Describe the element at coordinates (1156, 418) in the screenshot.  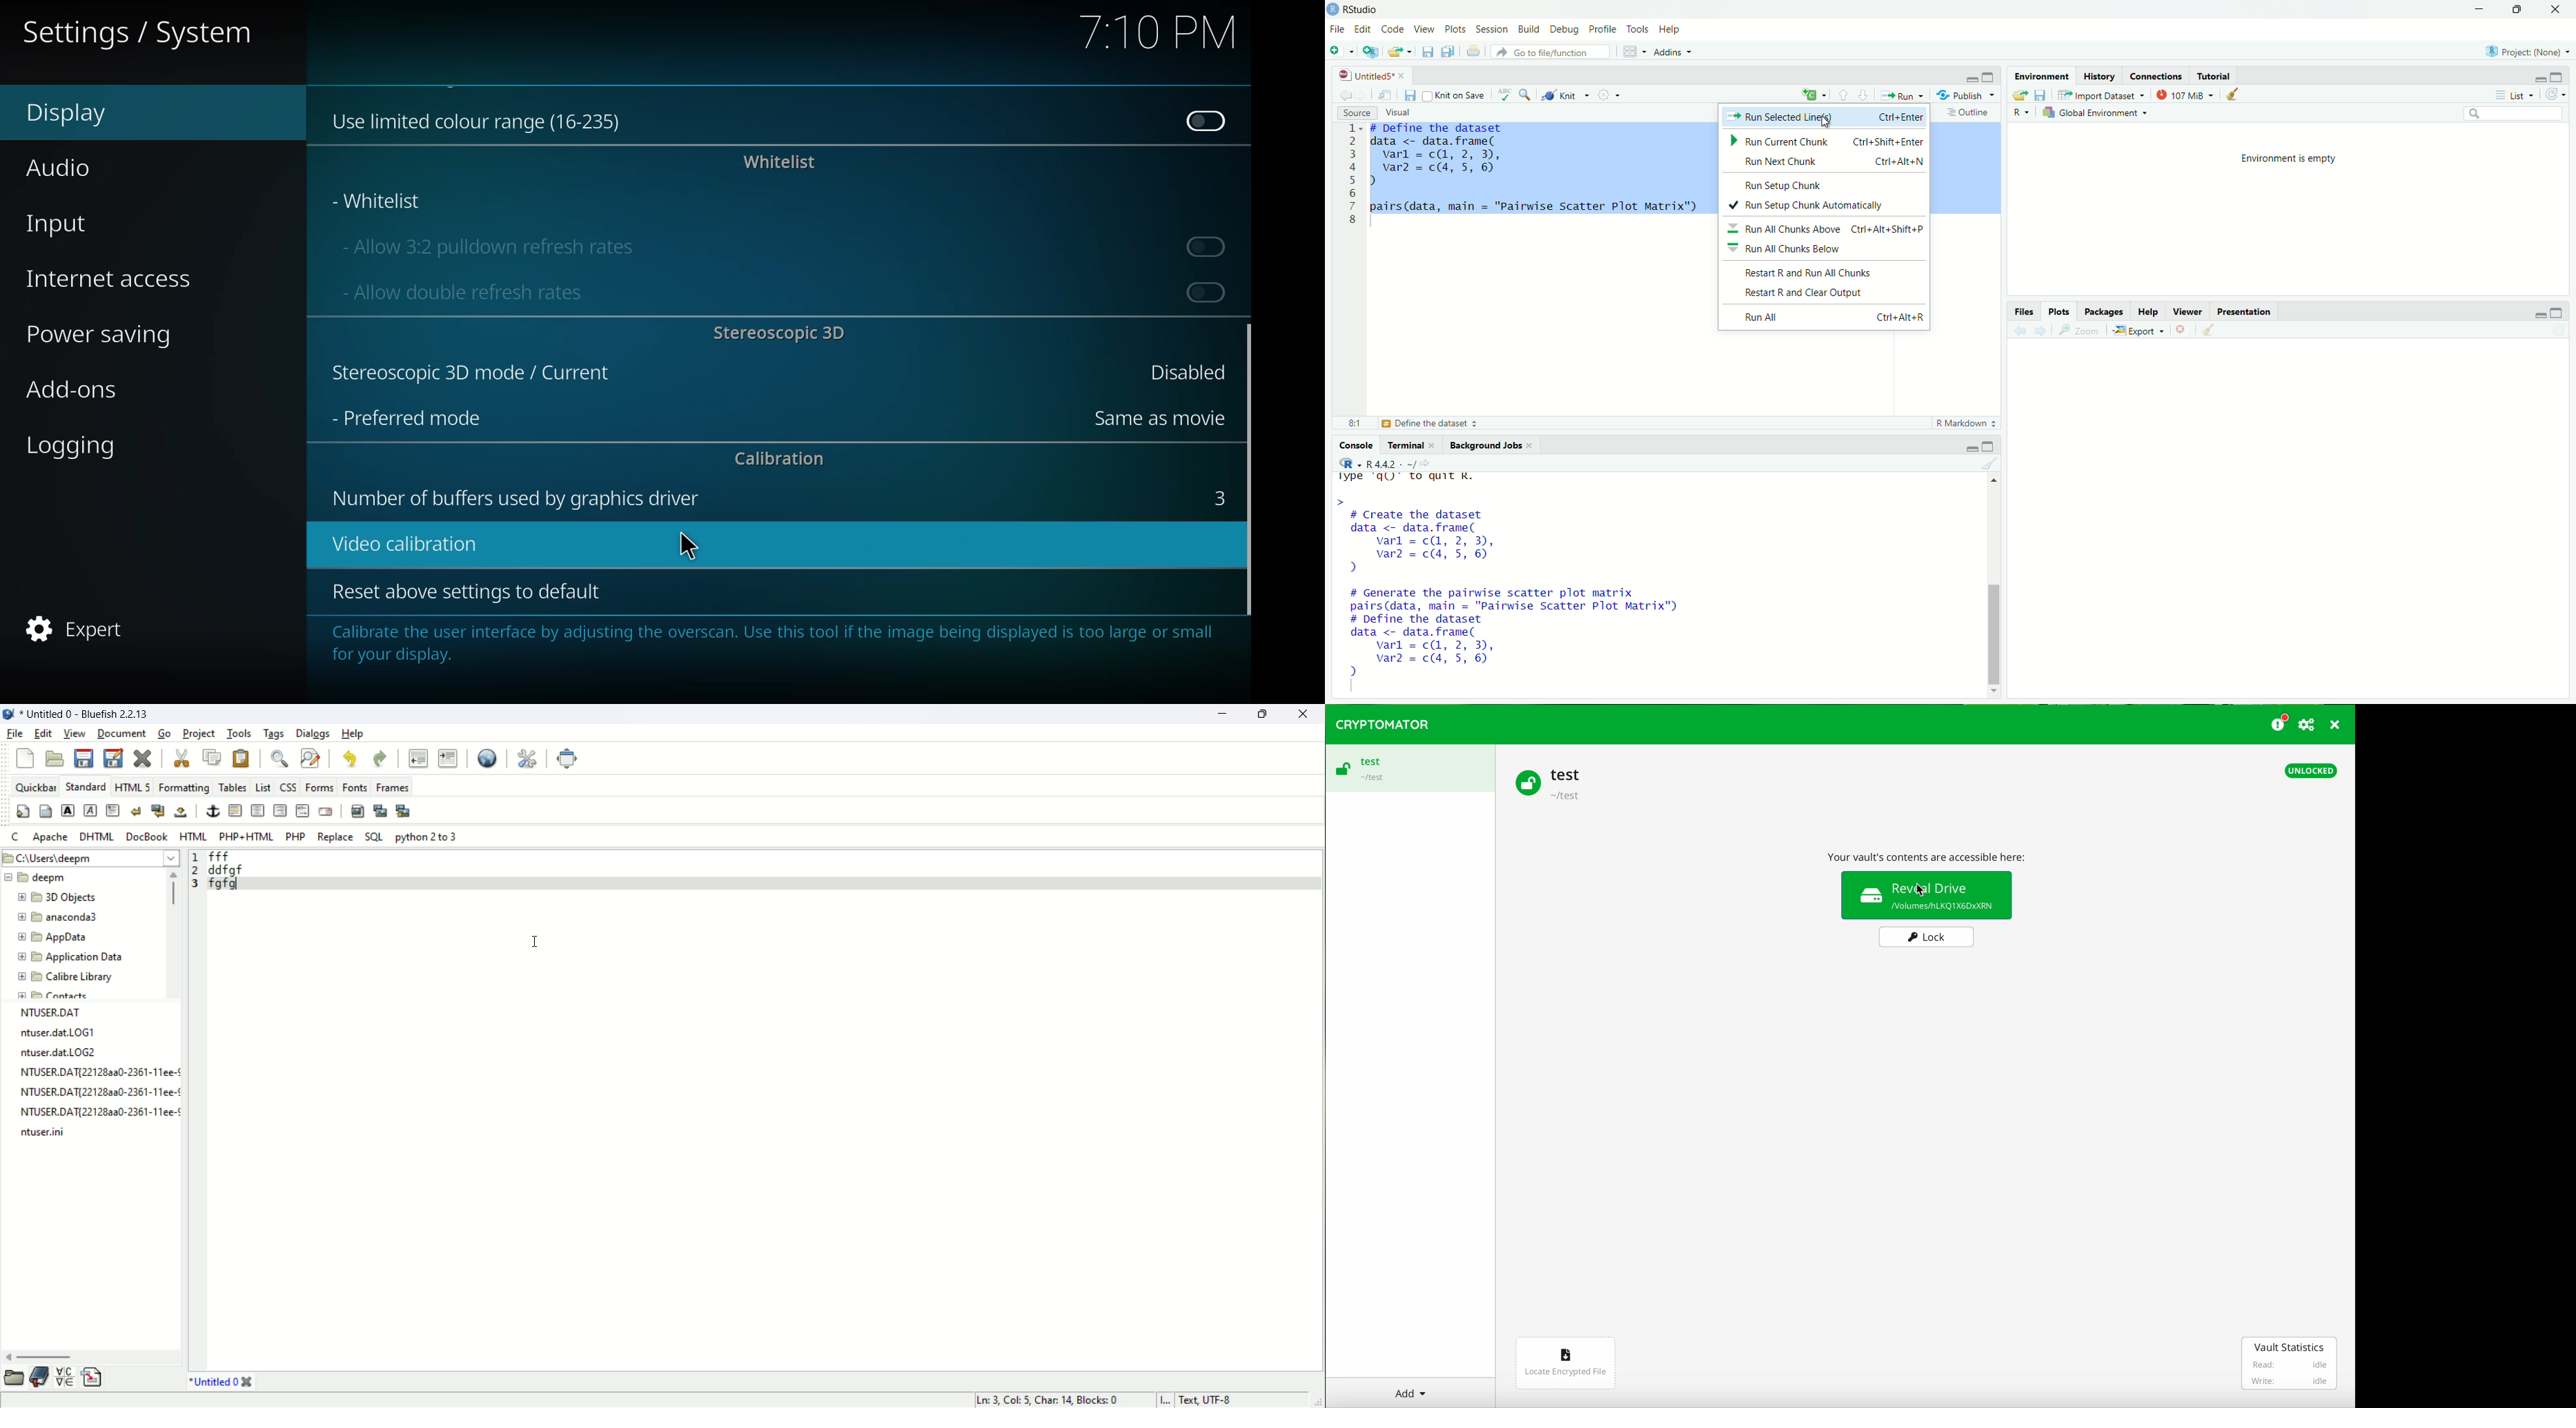
I see `same as movie` at that location.